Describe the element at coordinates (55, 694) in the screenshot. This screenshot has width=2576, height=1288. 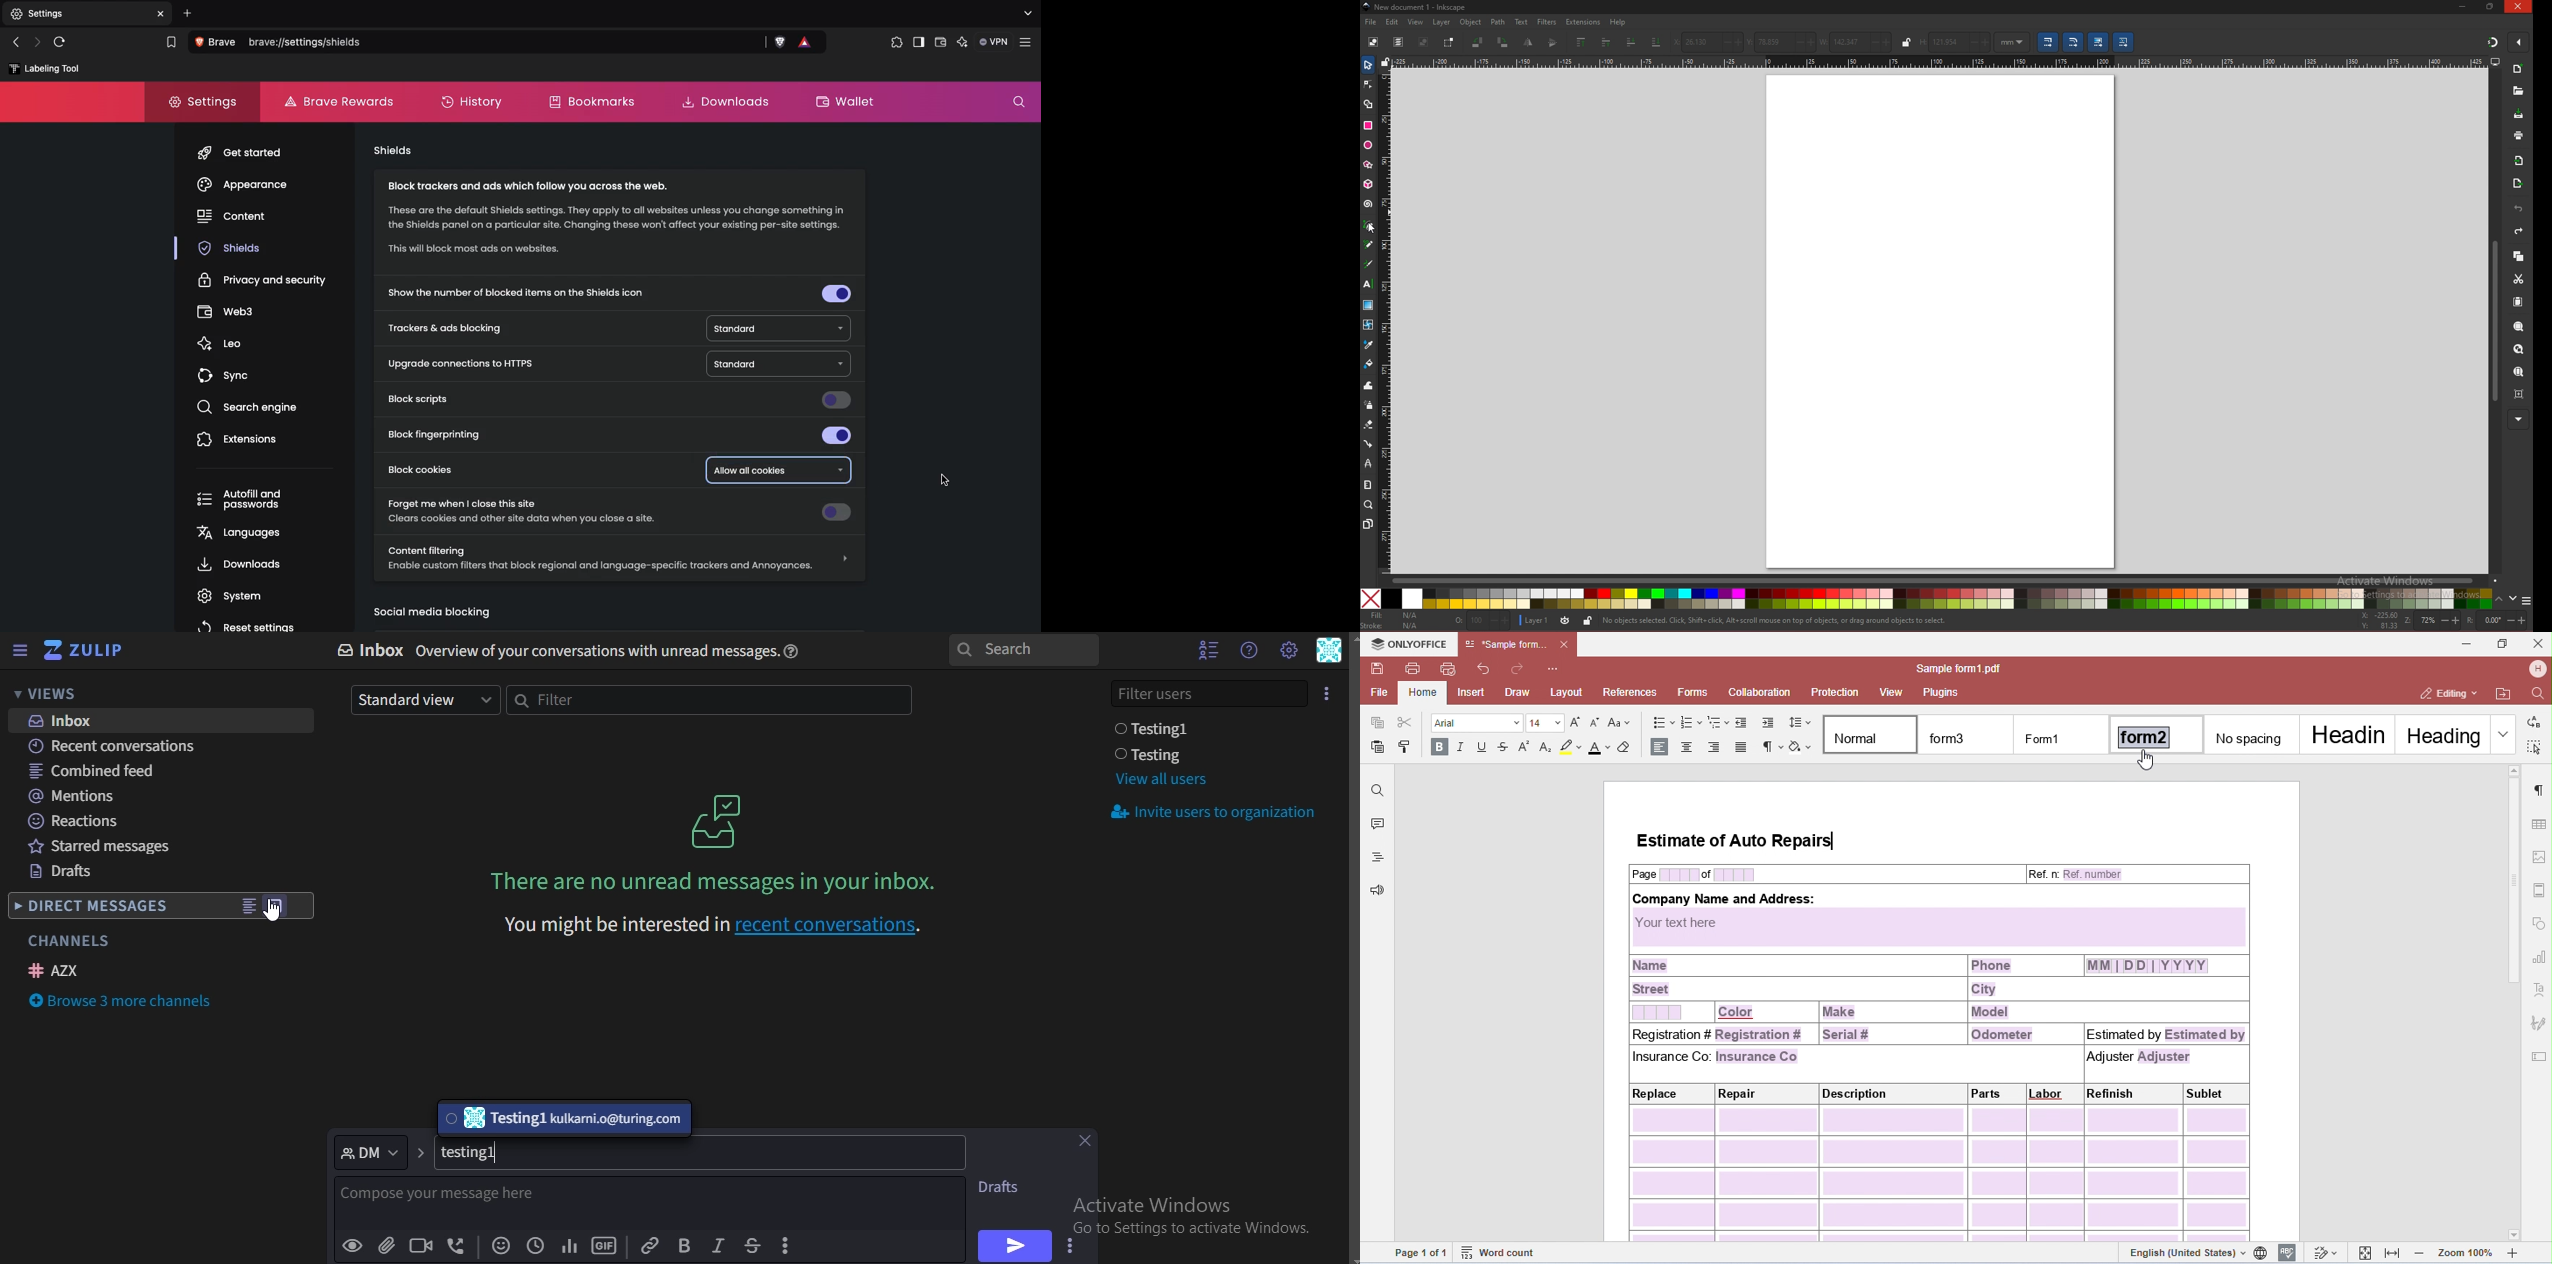
I see `views` at that location.